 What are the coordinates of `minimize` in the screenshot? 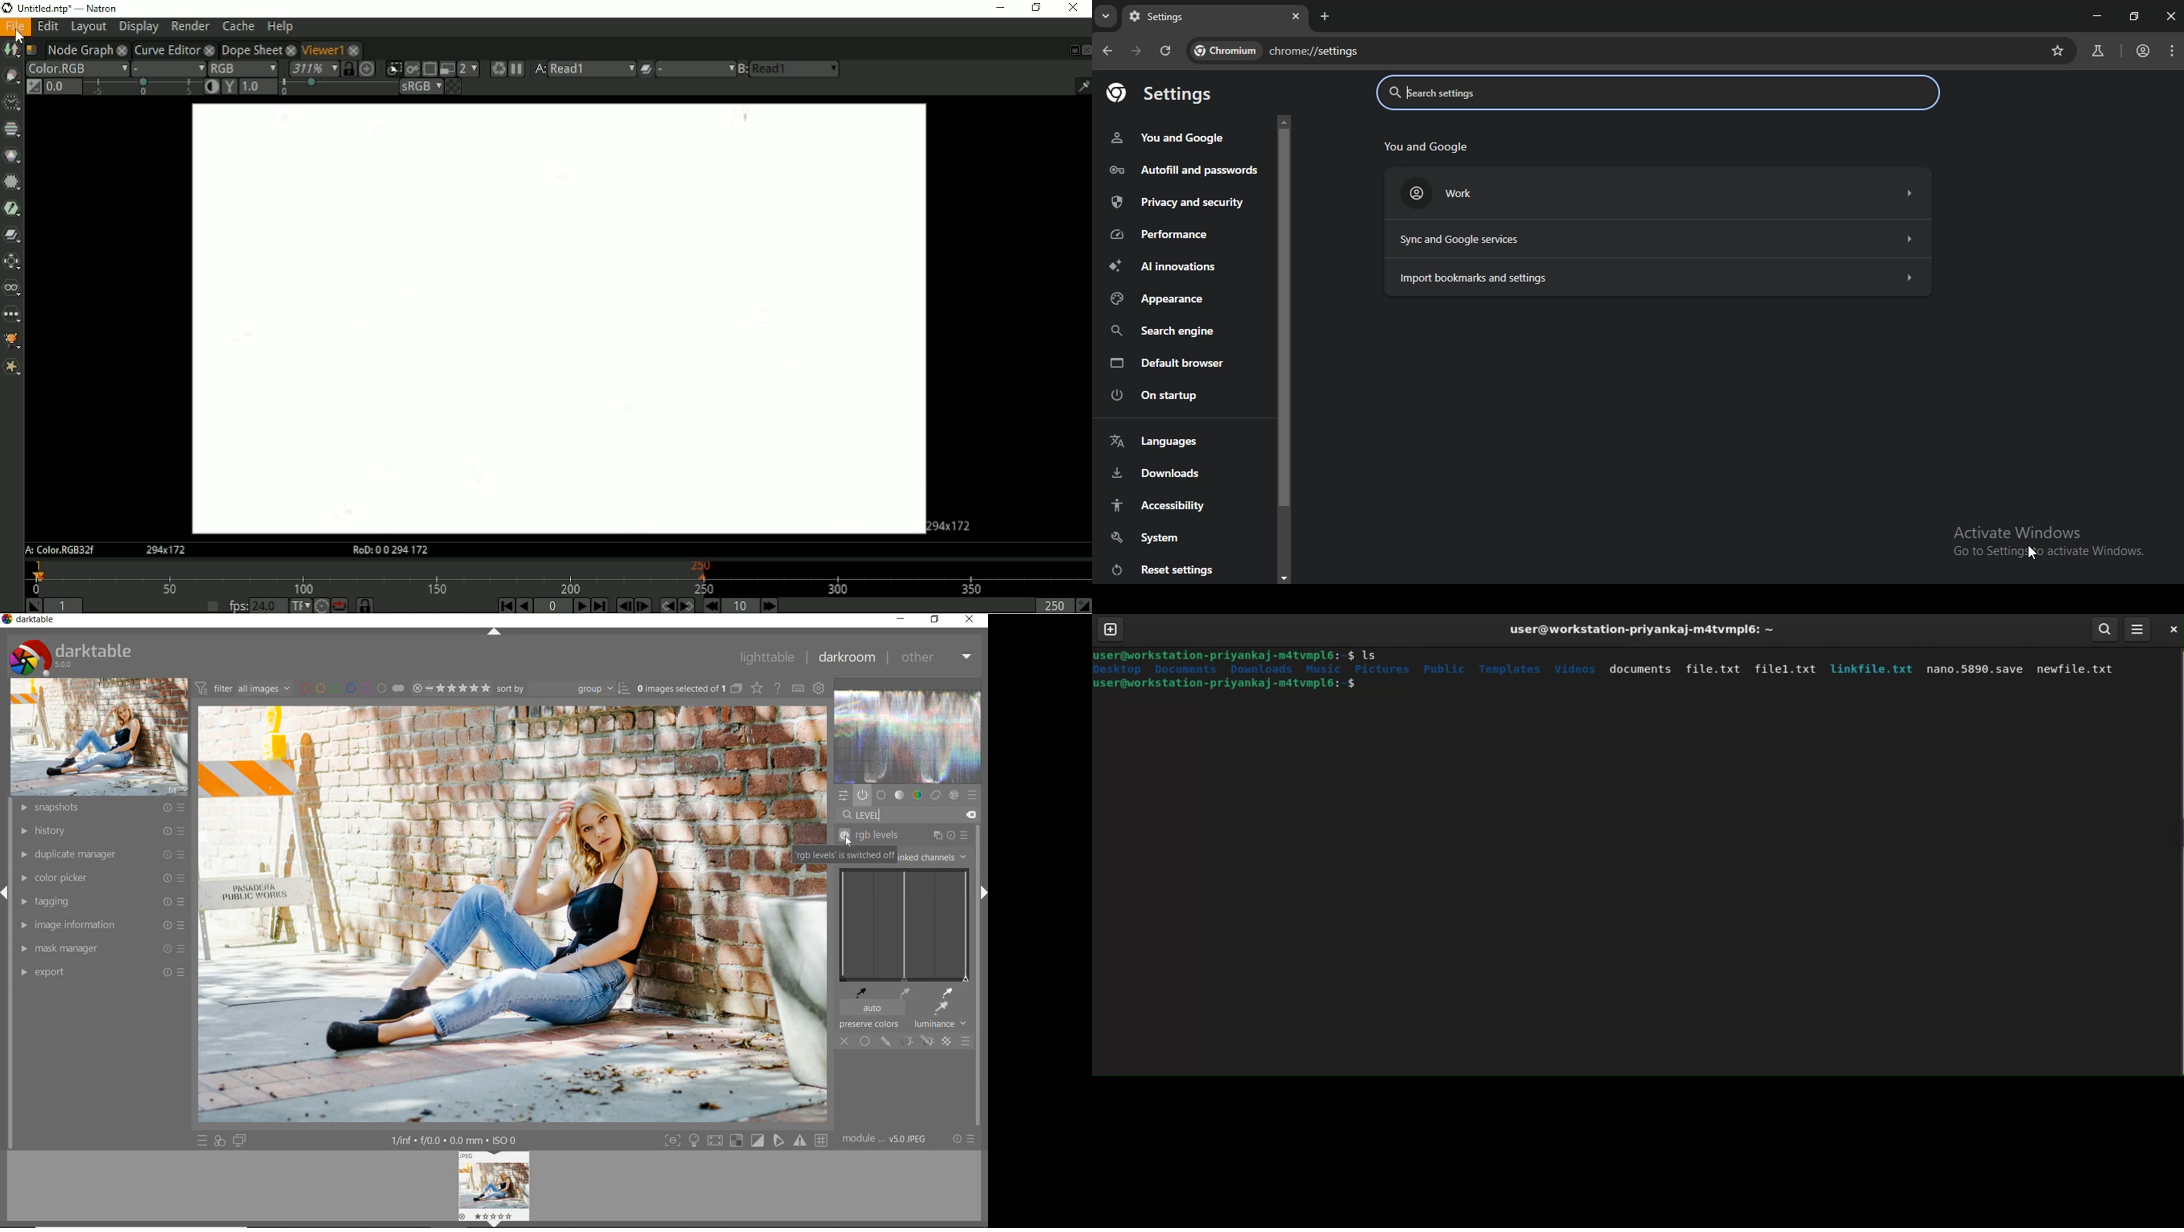 It's located at (2094, 14).